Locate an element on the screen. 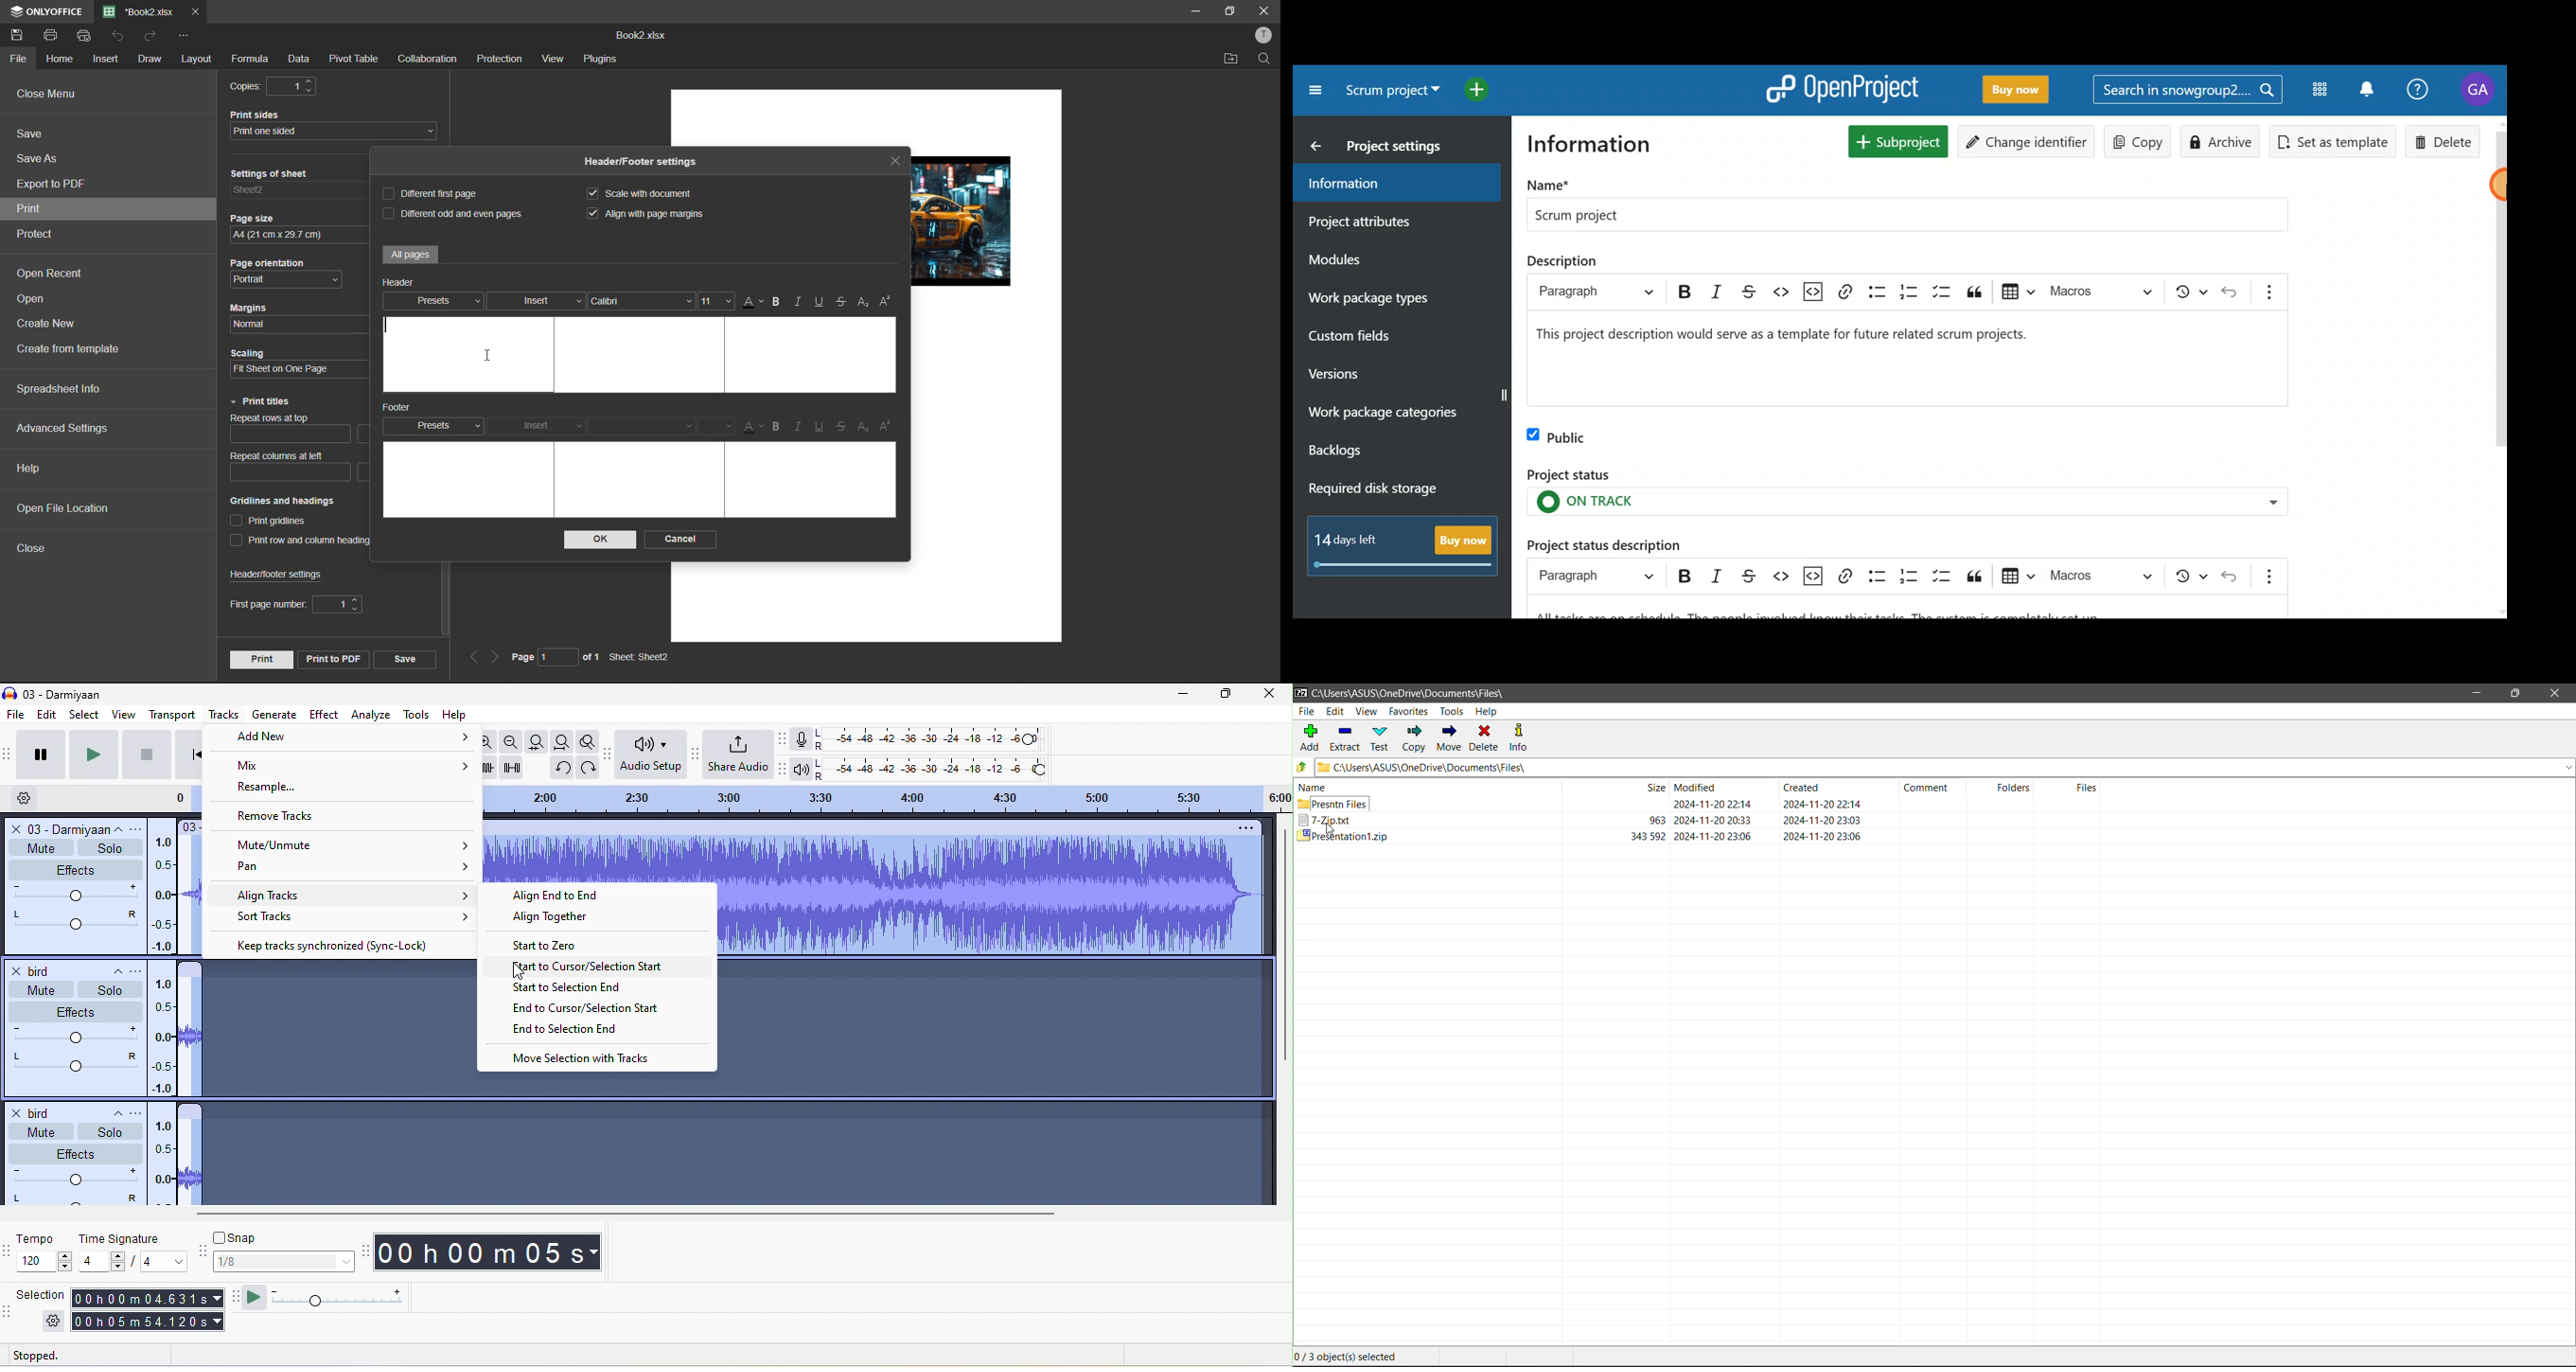 This screenshot has height=1372, width=2576. time signature is located at coordinates (122, 1239).